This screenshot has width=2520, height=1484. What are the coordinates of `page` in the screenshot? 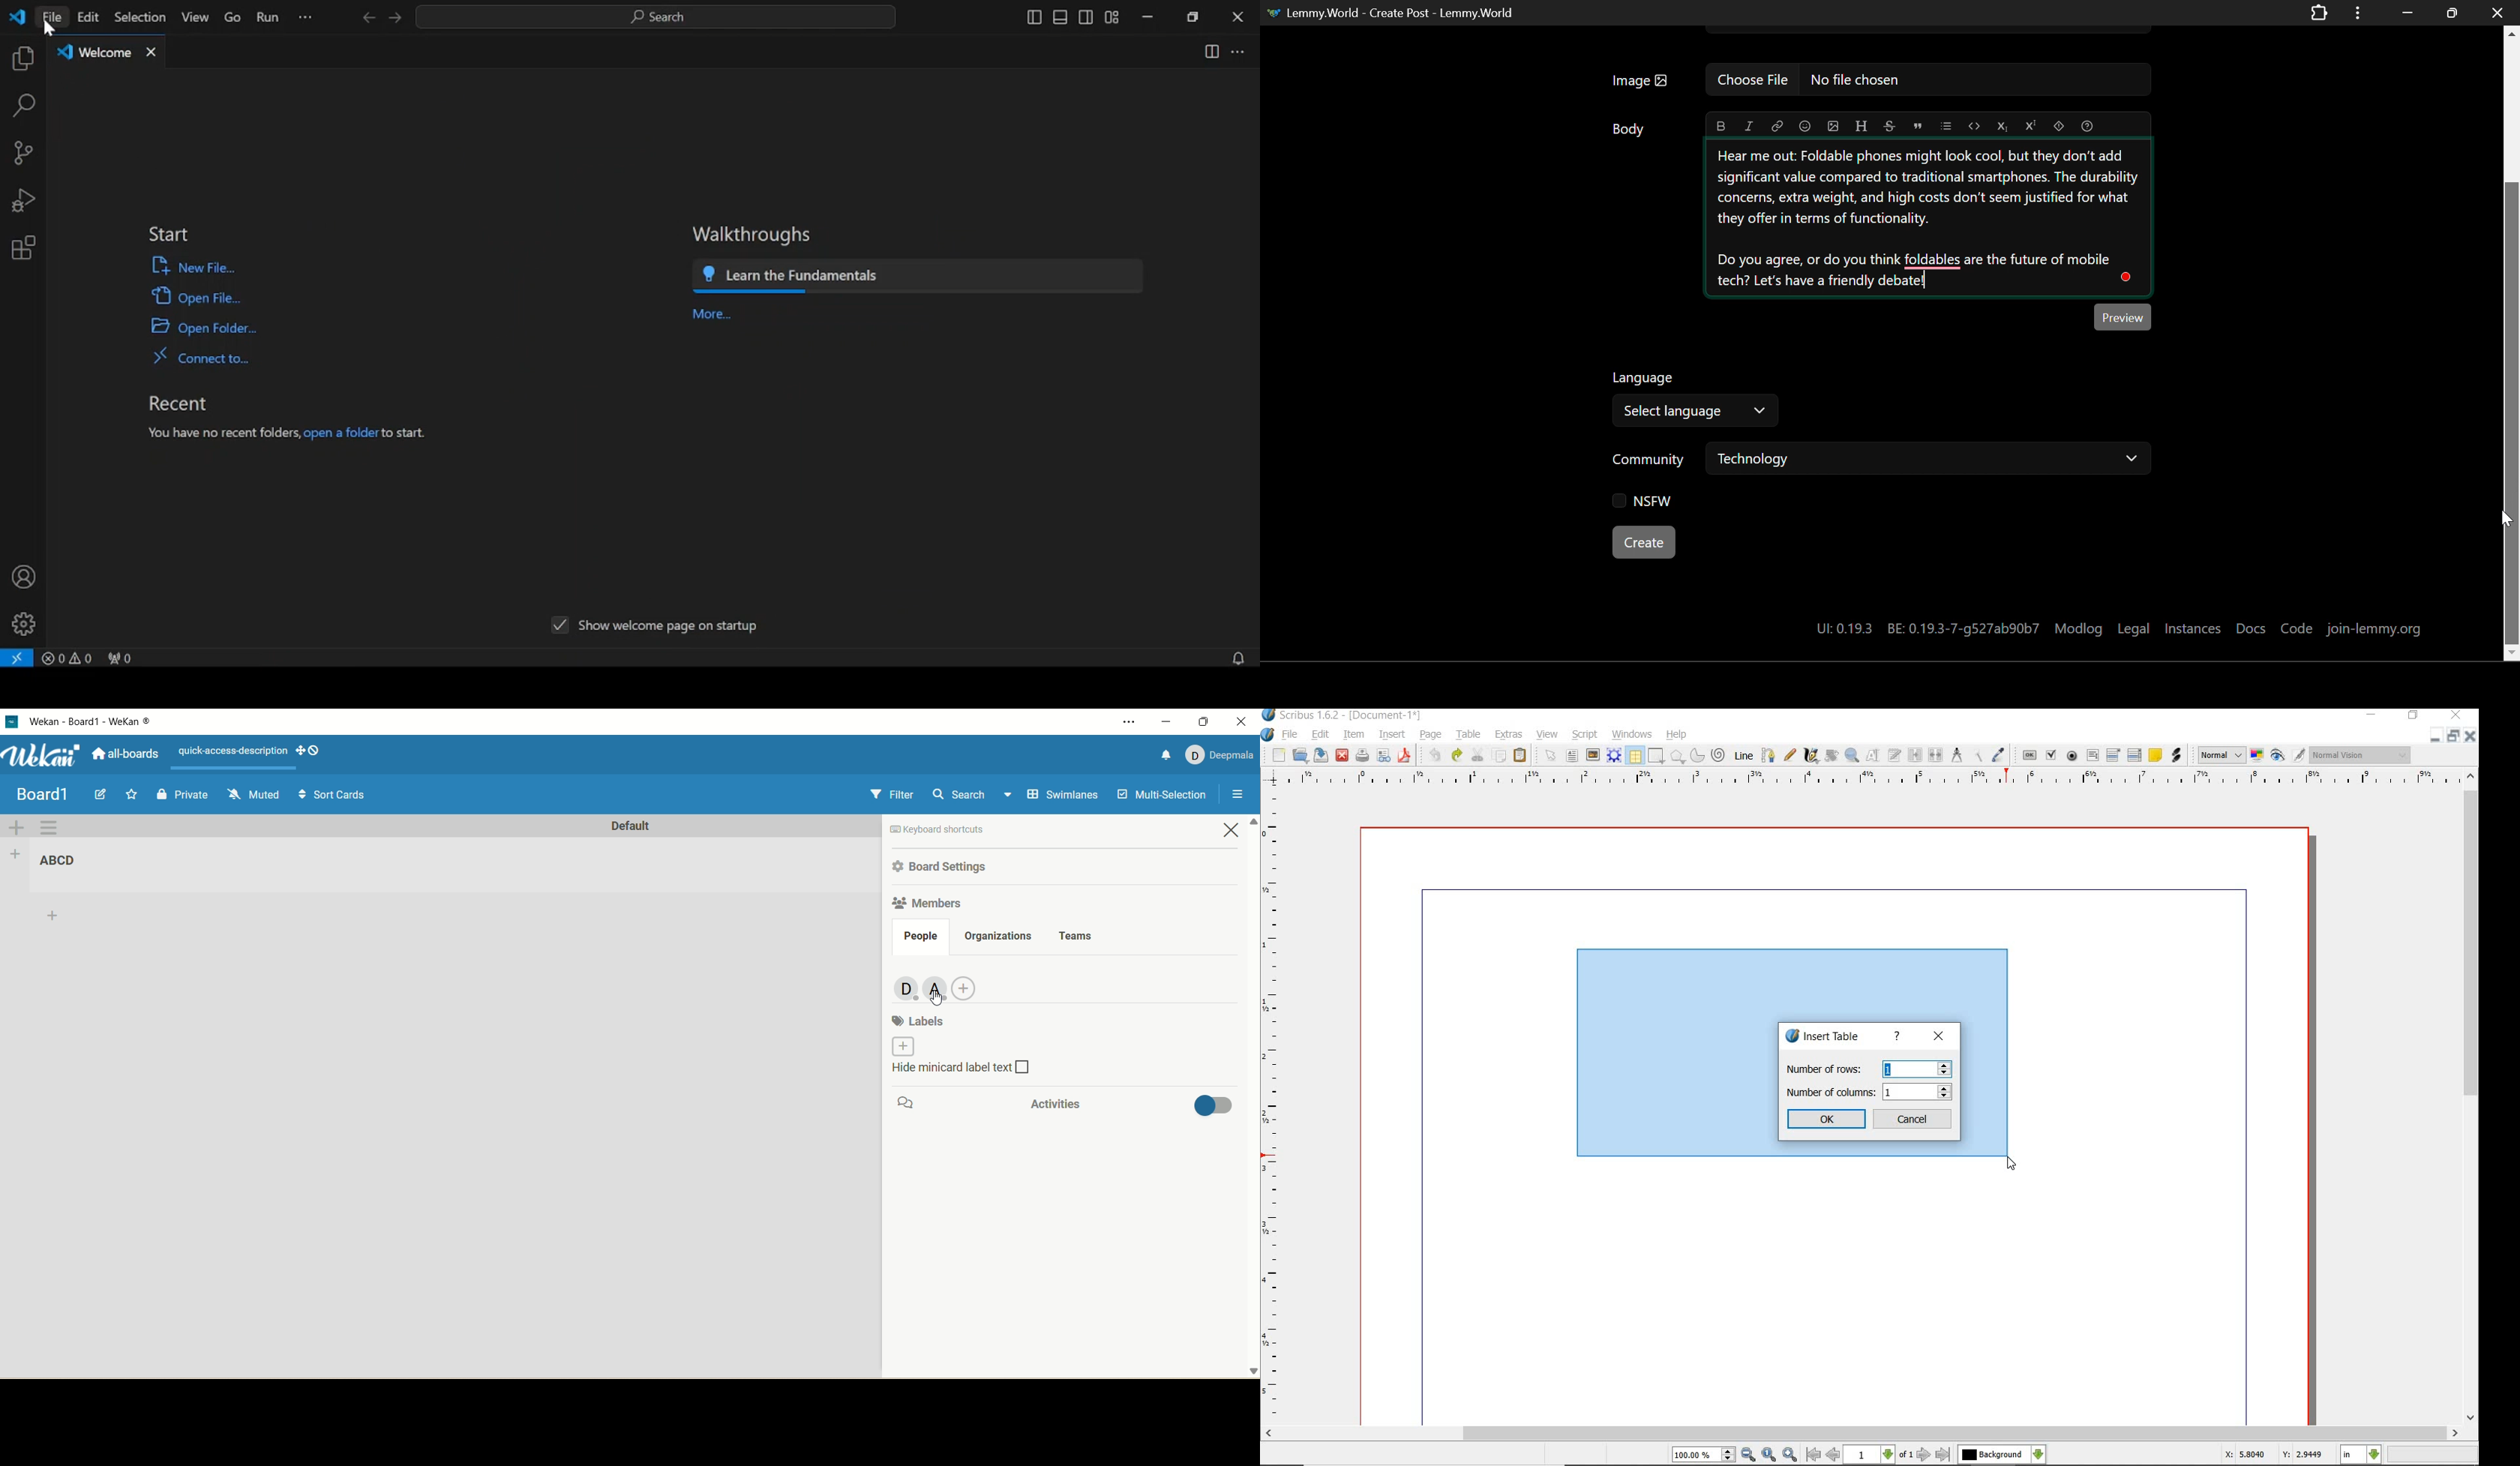 It's located at (1431, 735).